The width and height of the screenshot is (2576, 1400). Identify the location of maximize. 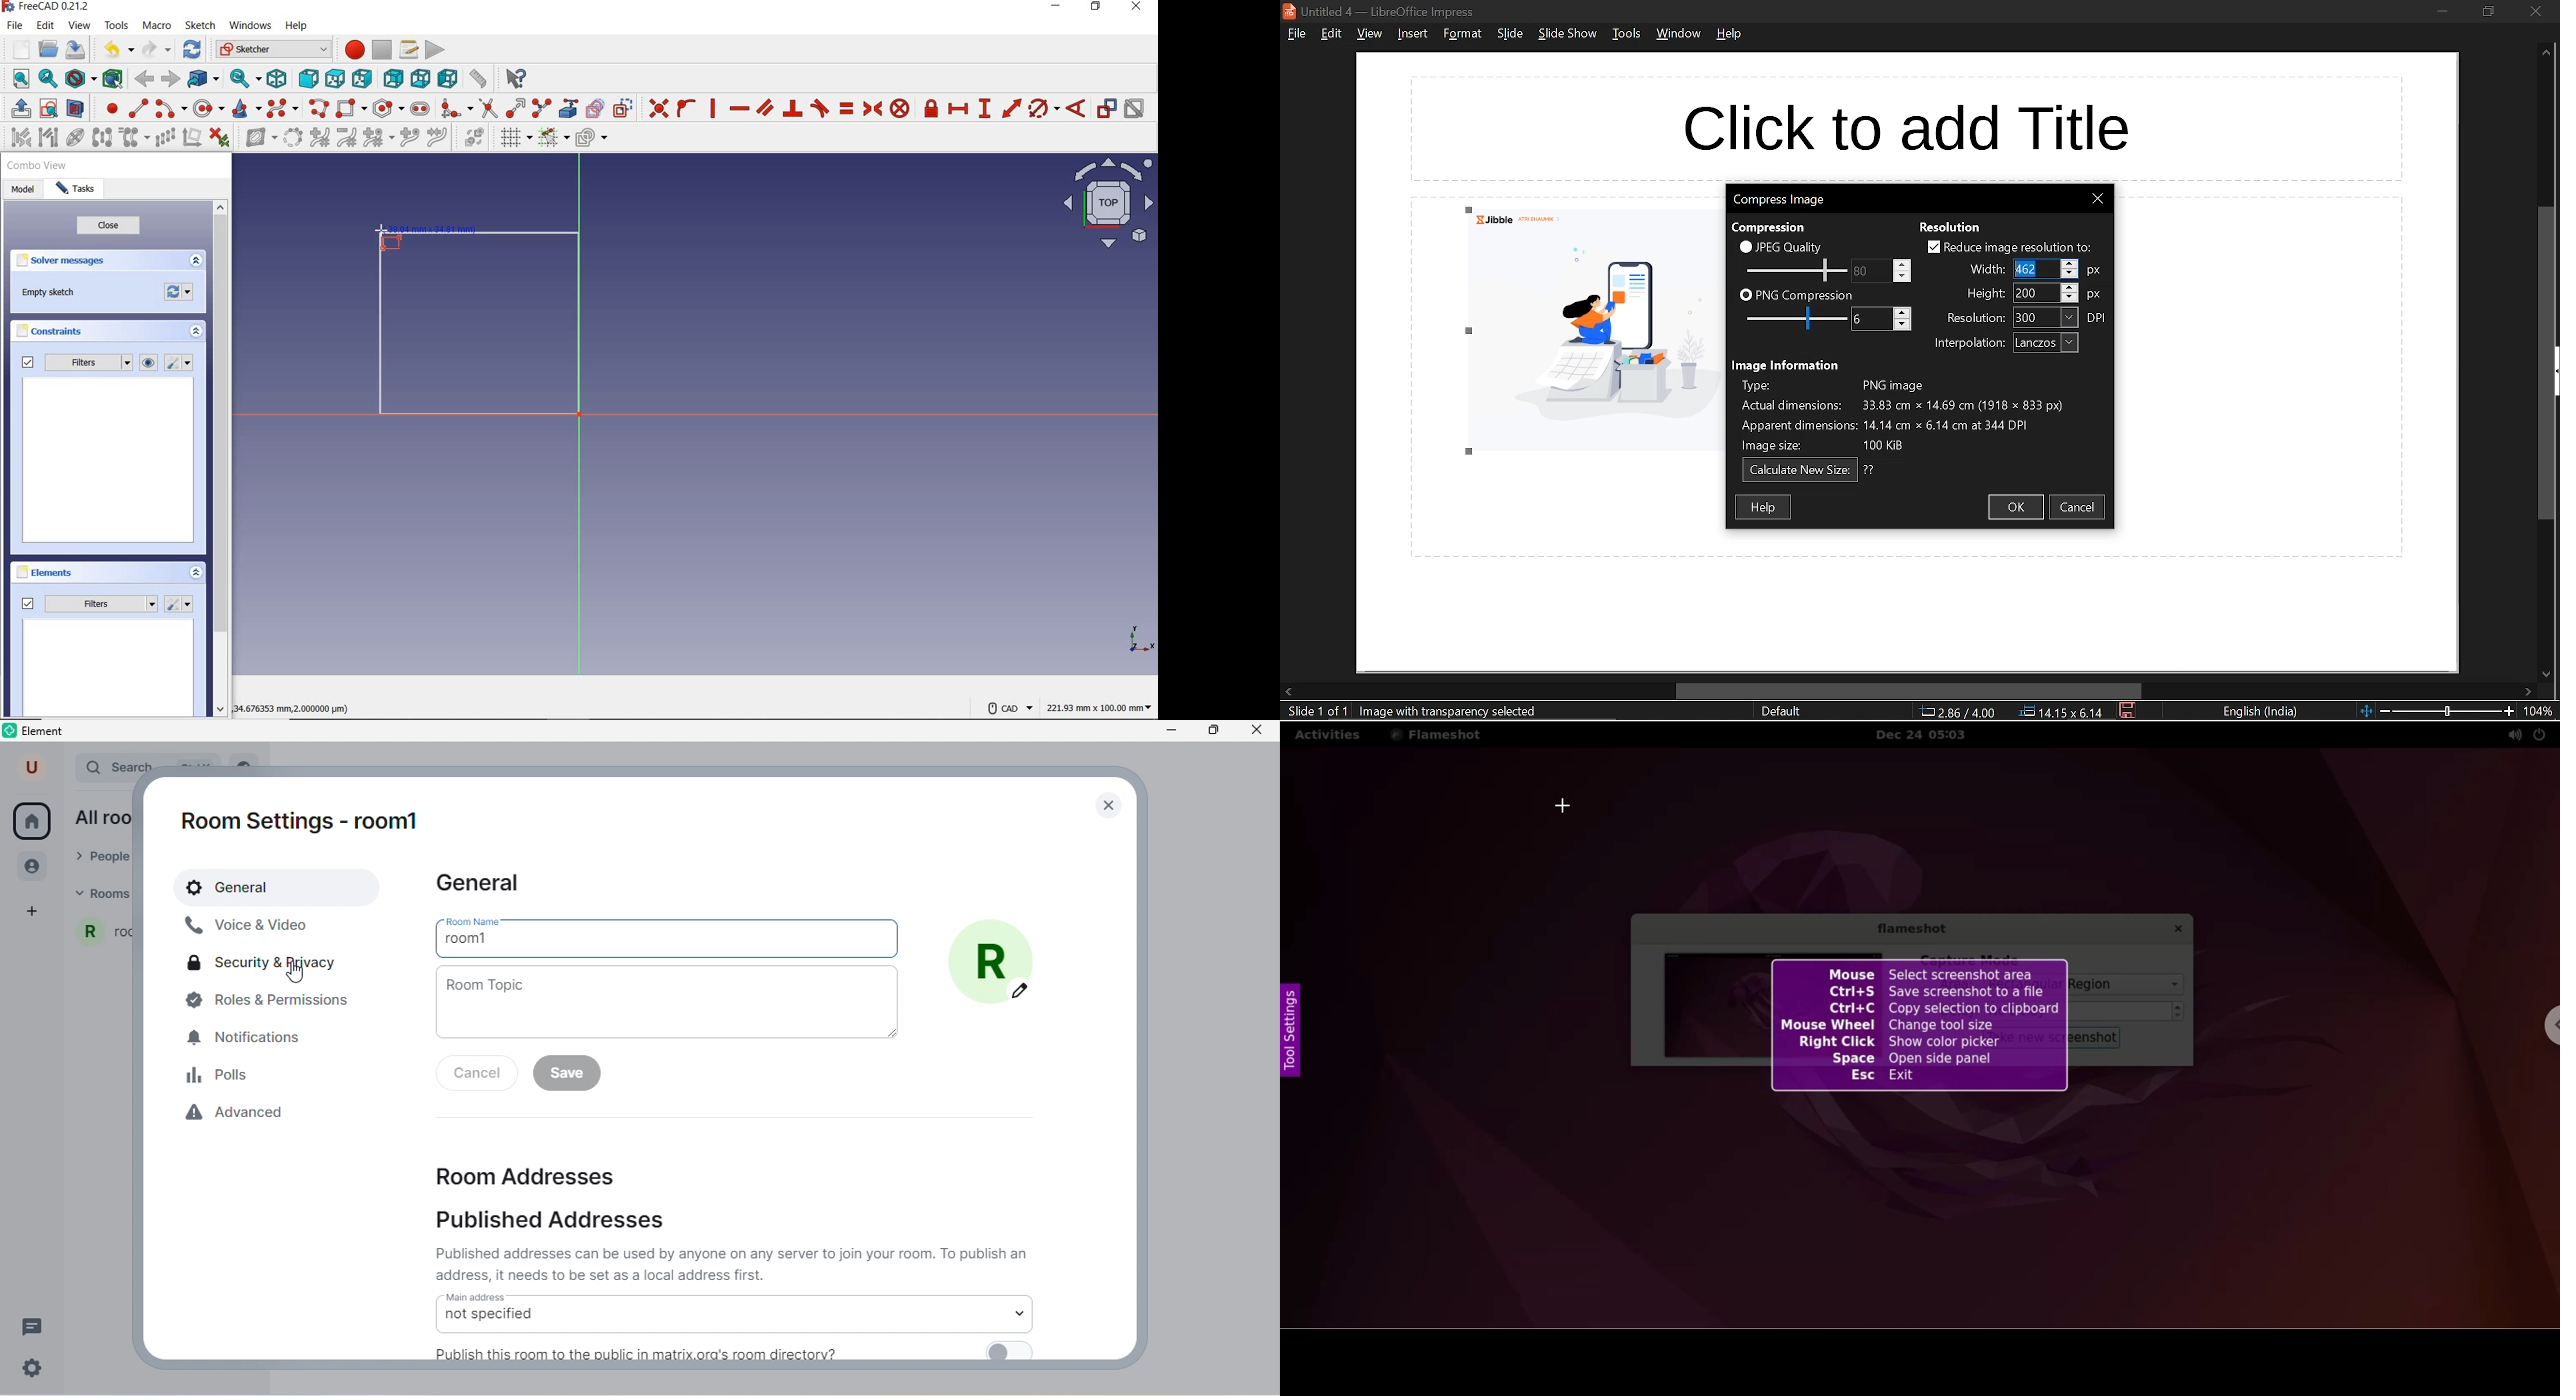
(1216, 732).